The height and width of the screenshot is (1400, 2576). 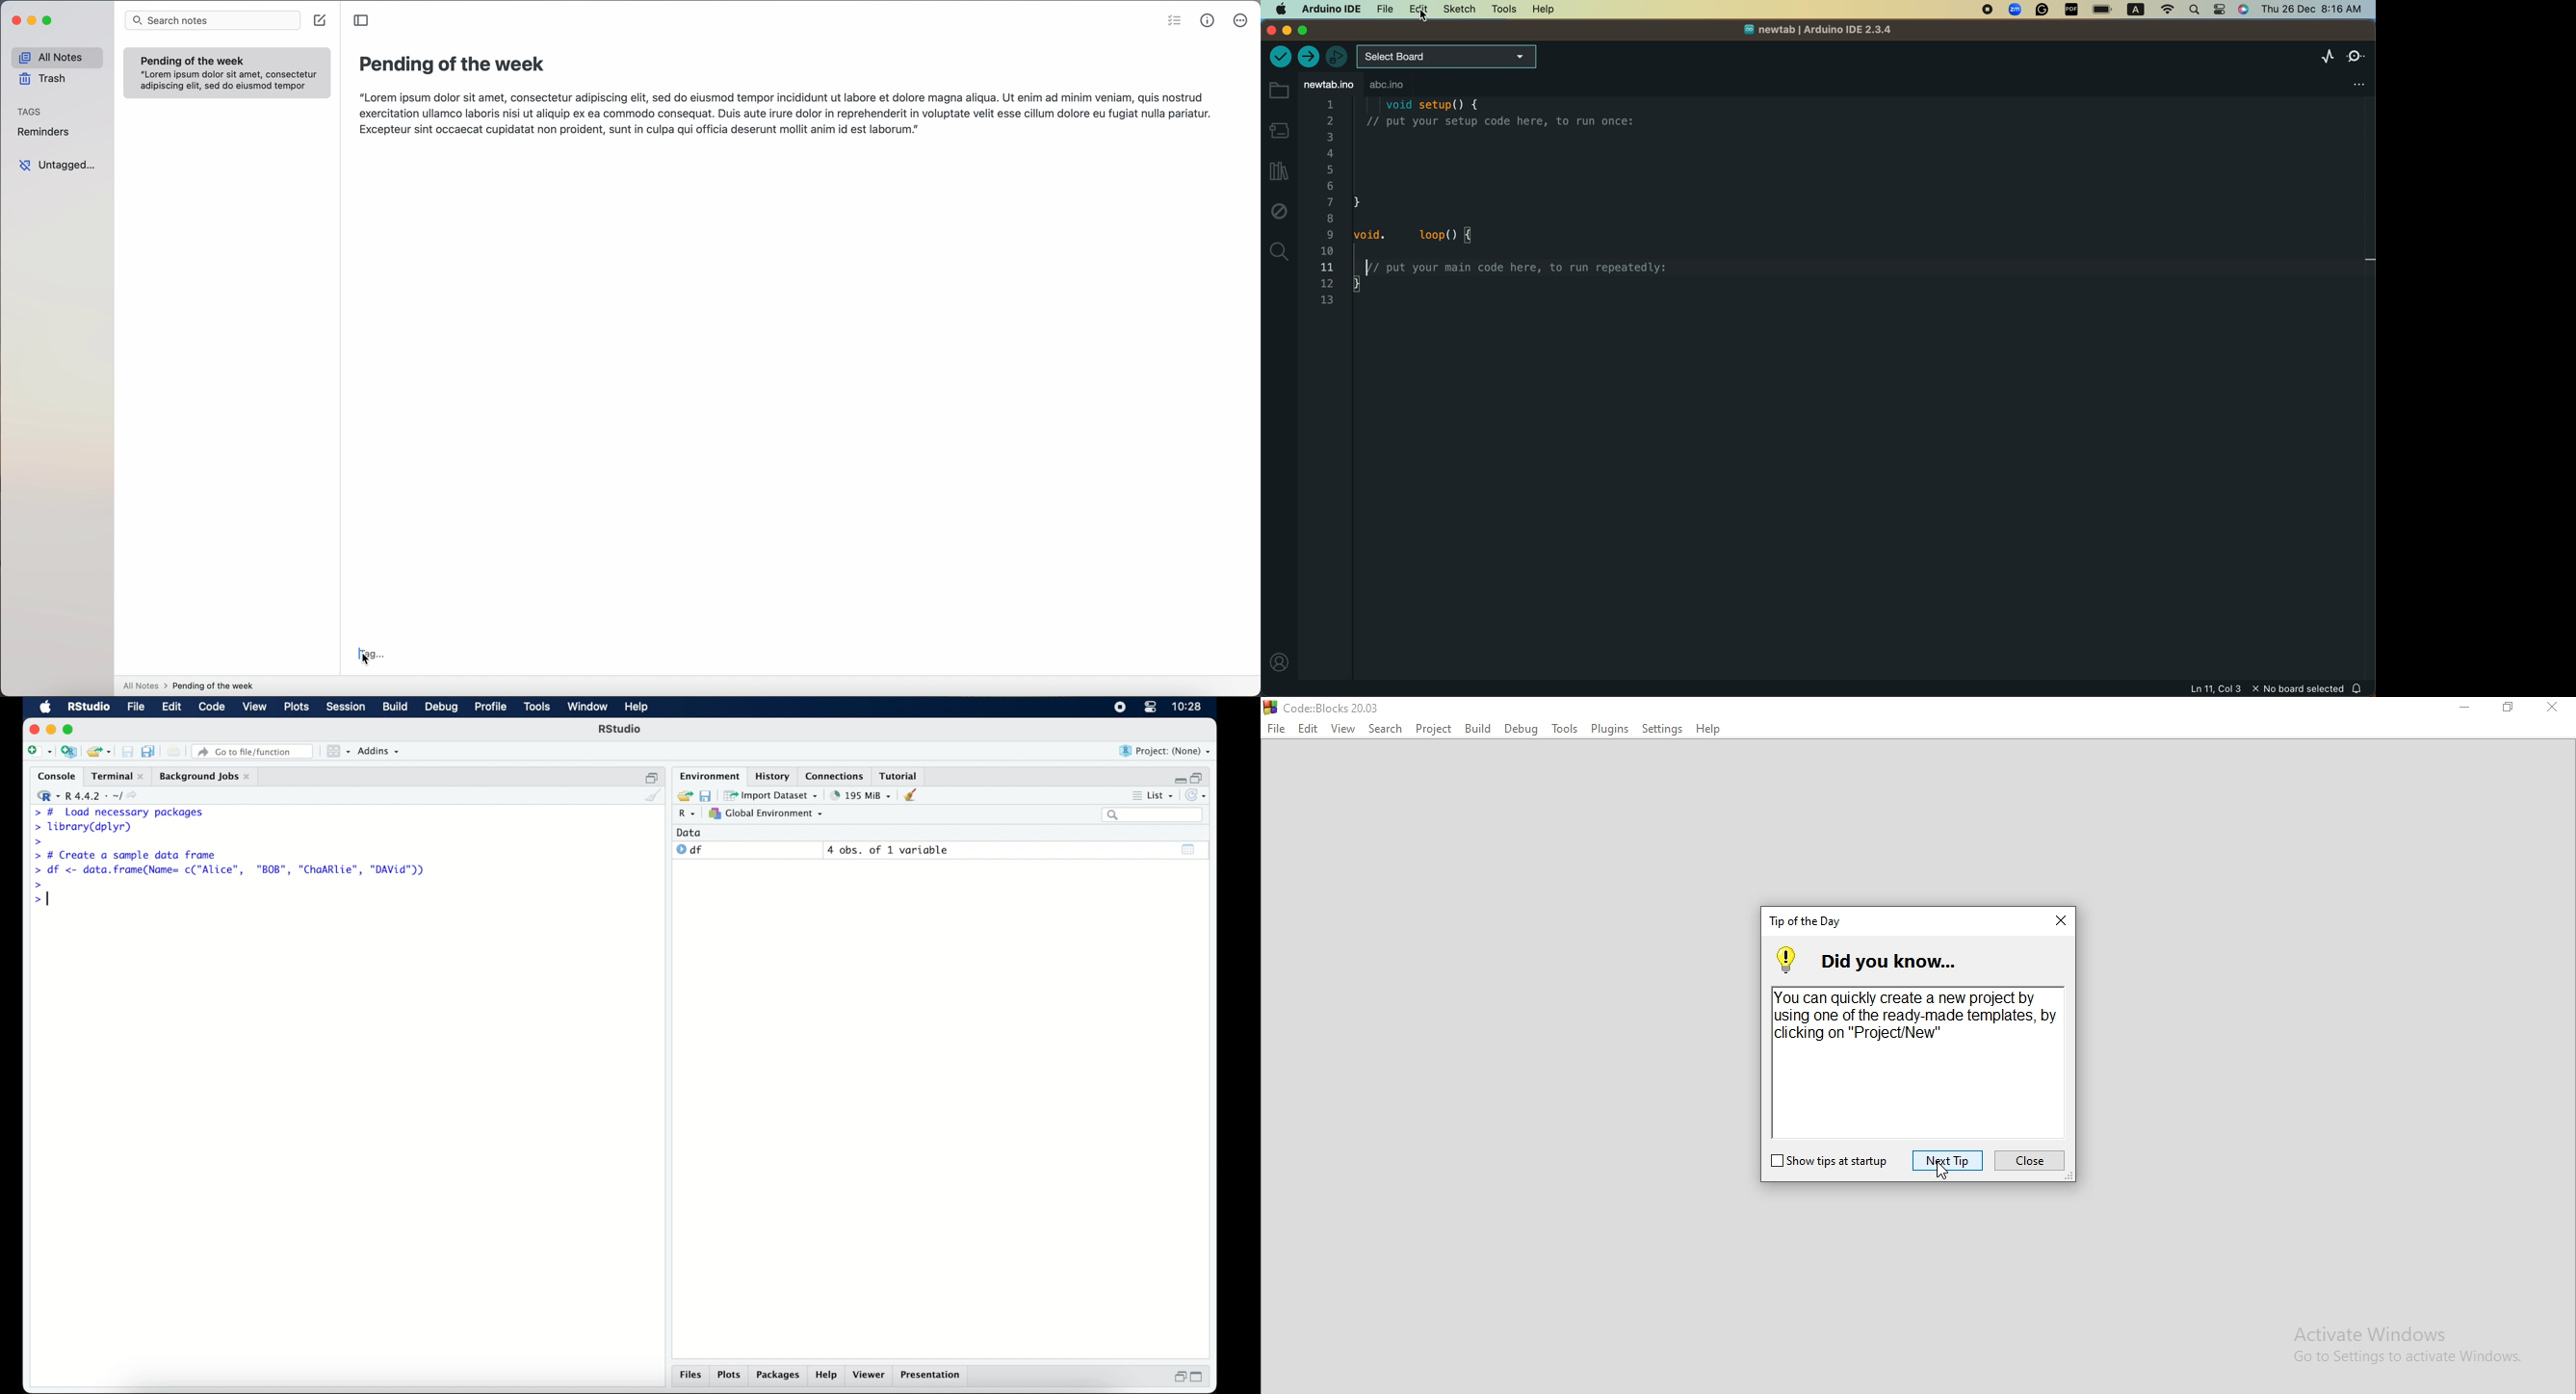 What do you see at coordinates (1119, 707) in the screenshot?
I see `screen recorder icon` at bounding box center [1119, 707].